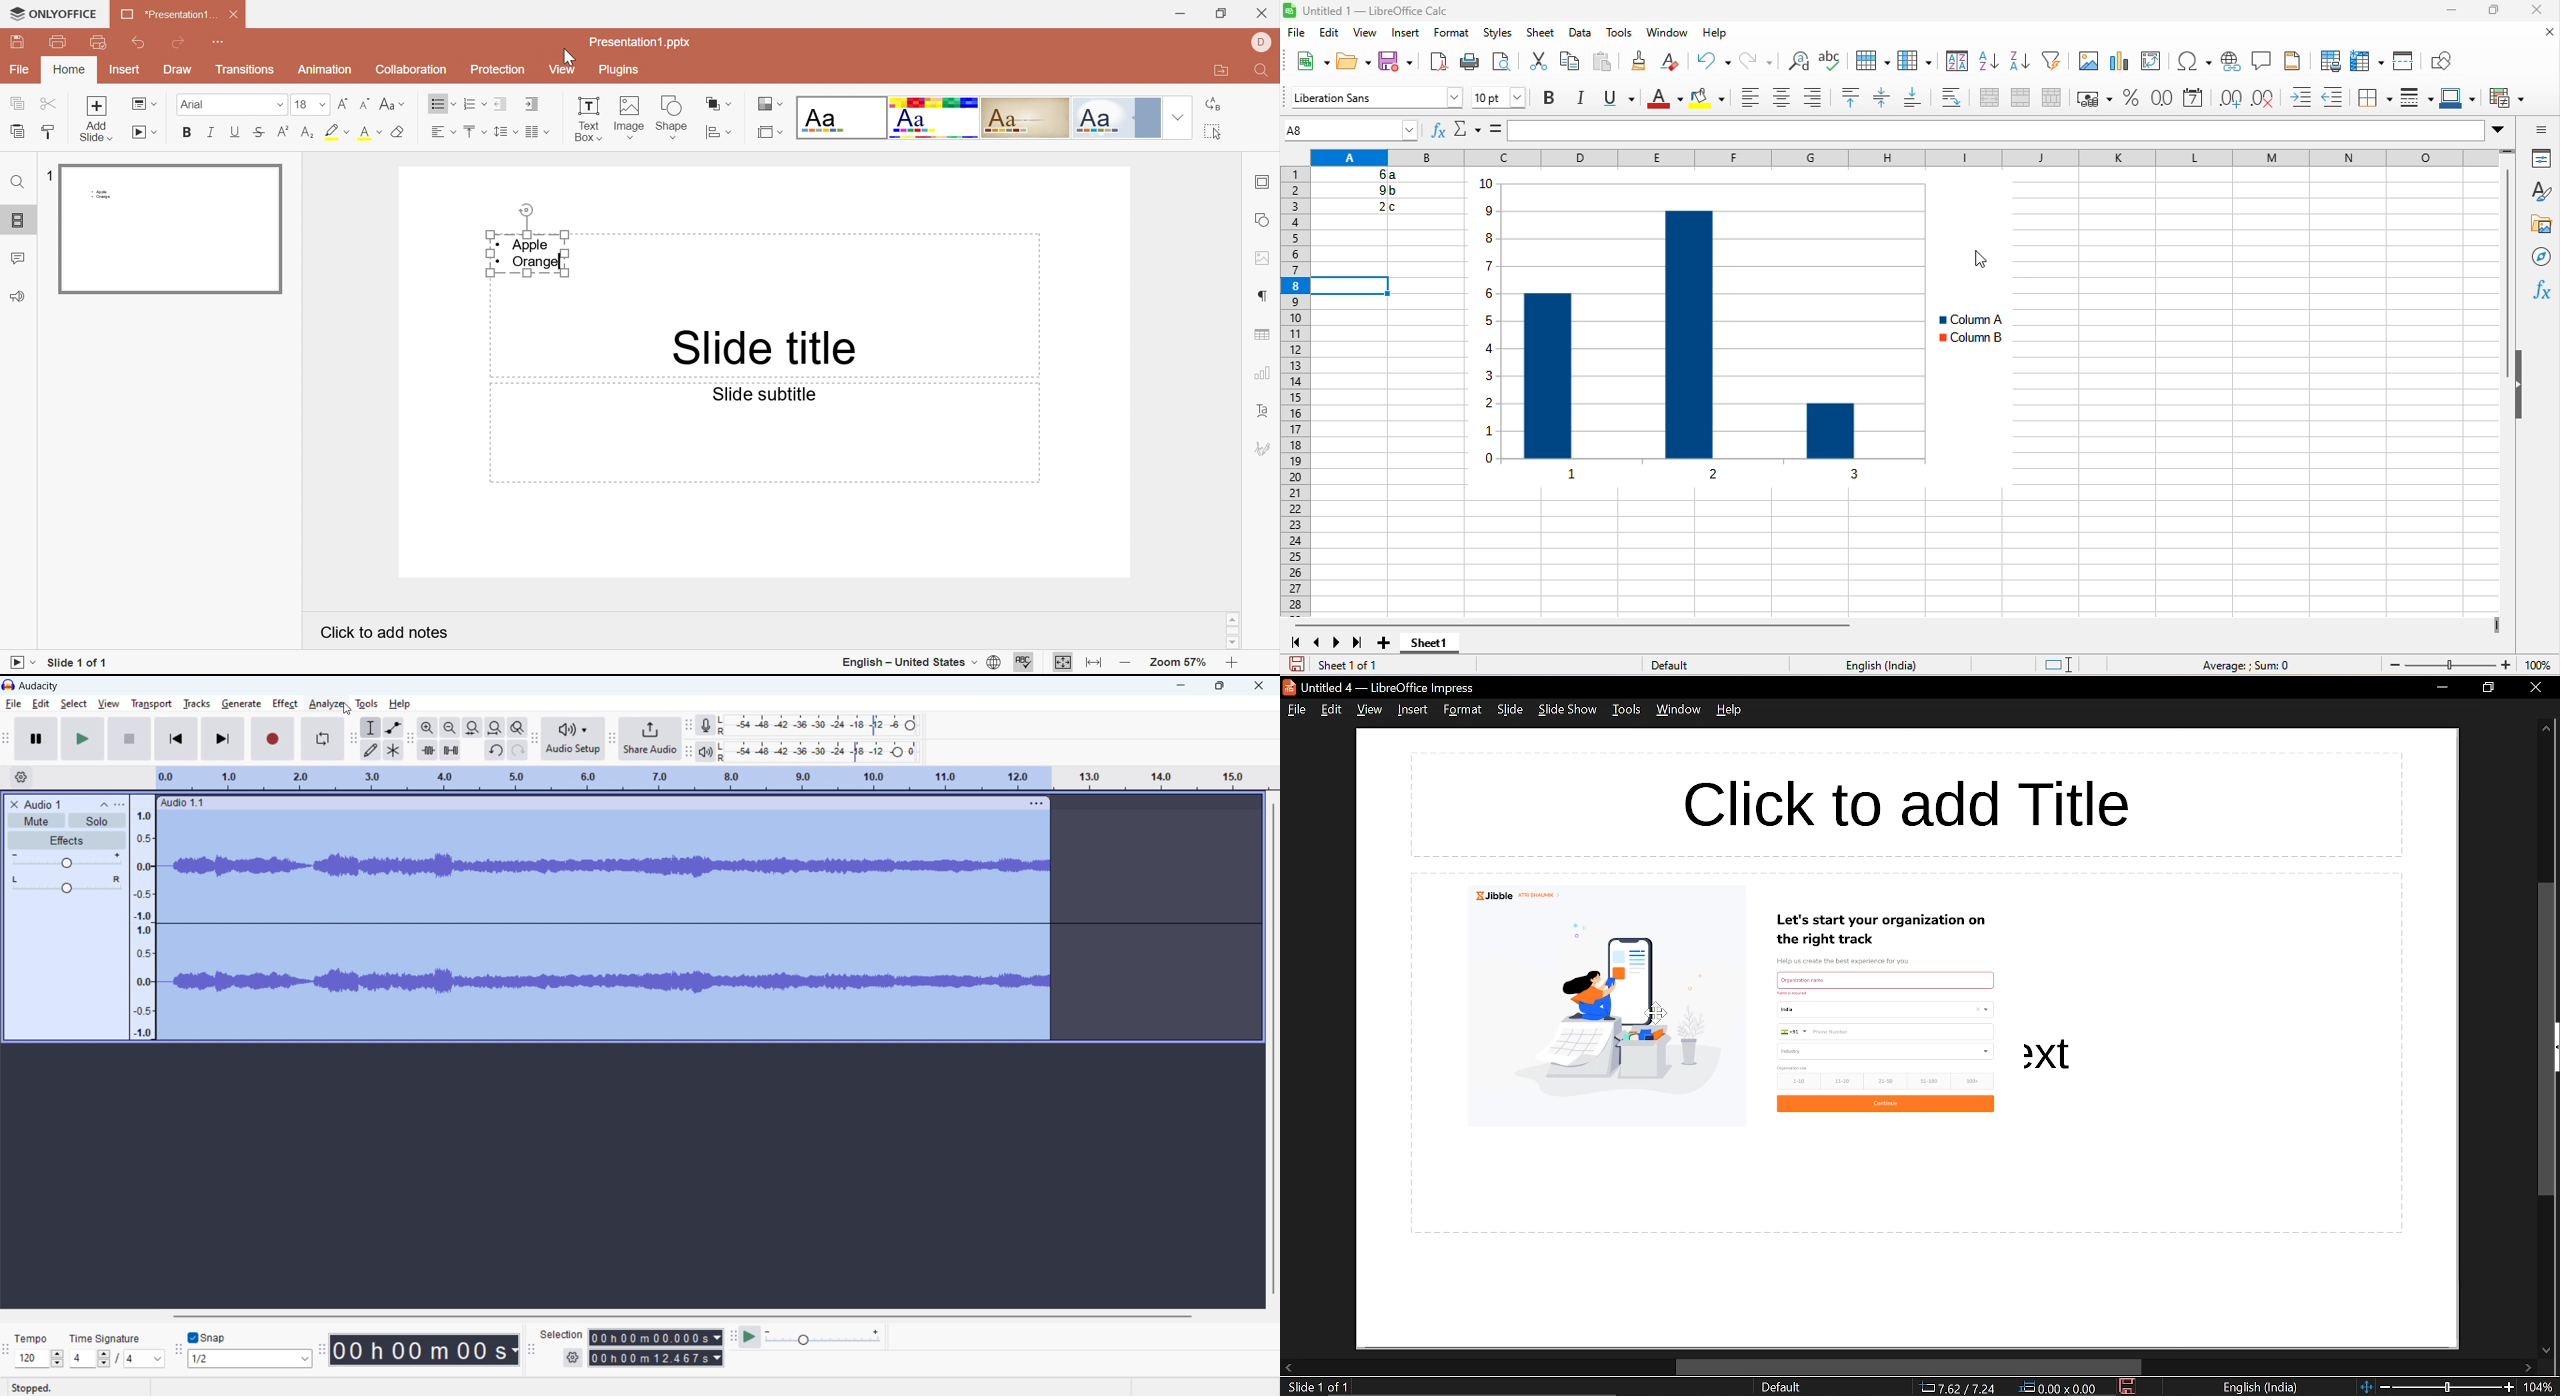 Image resolution: width=2576 pixels, height=1400 pixels. I want to click on restore down, so click(2487, 687).